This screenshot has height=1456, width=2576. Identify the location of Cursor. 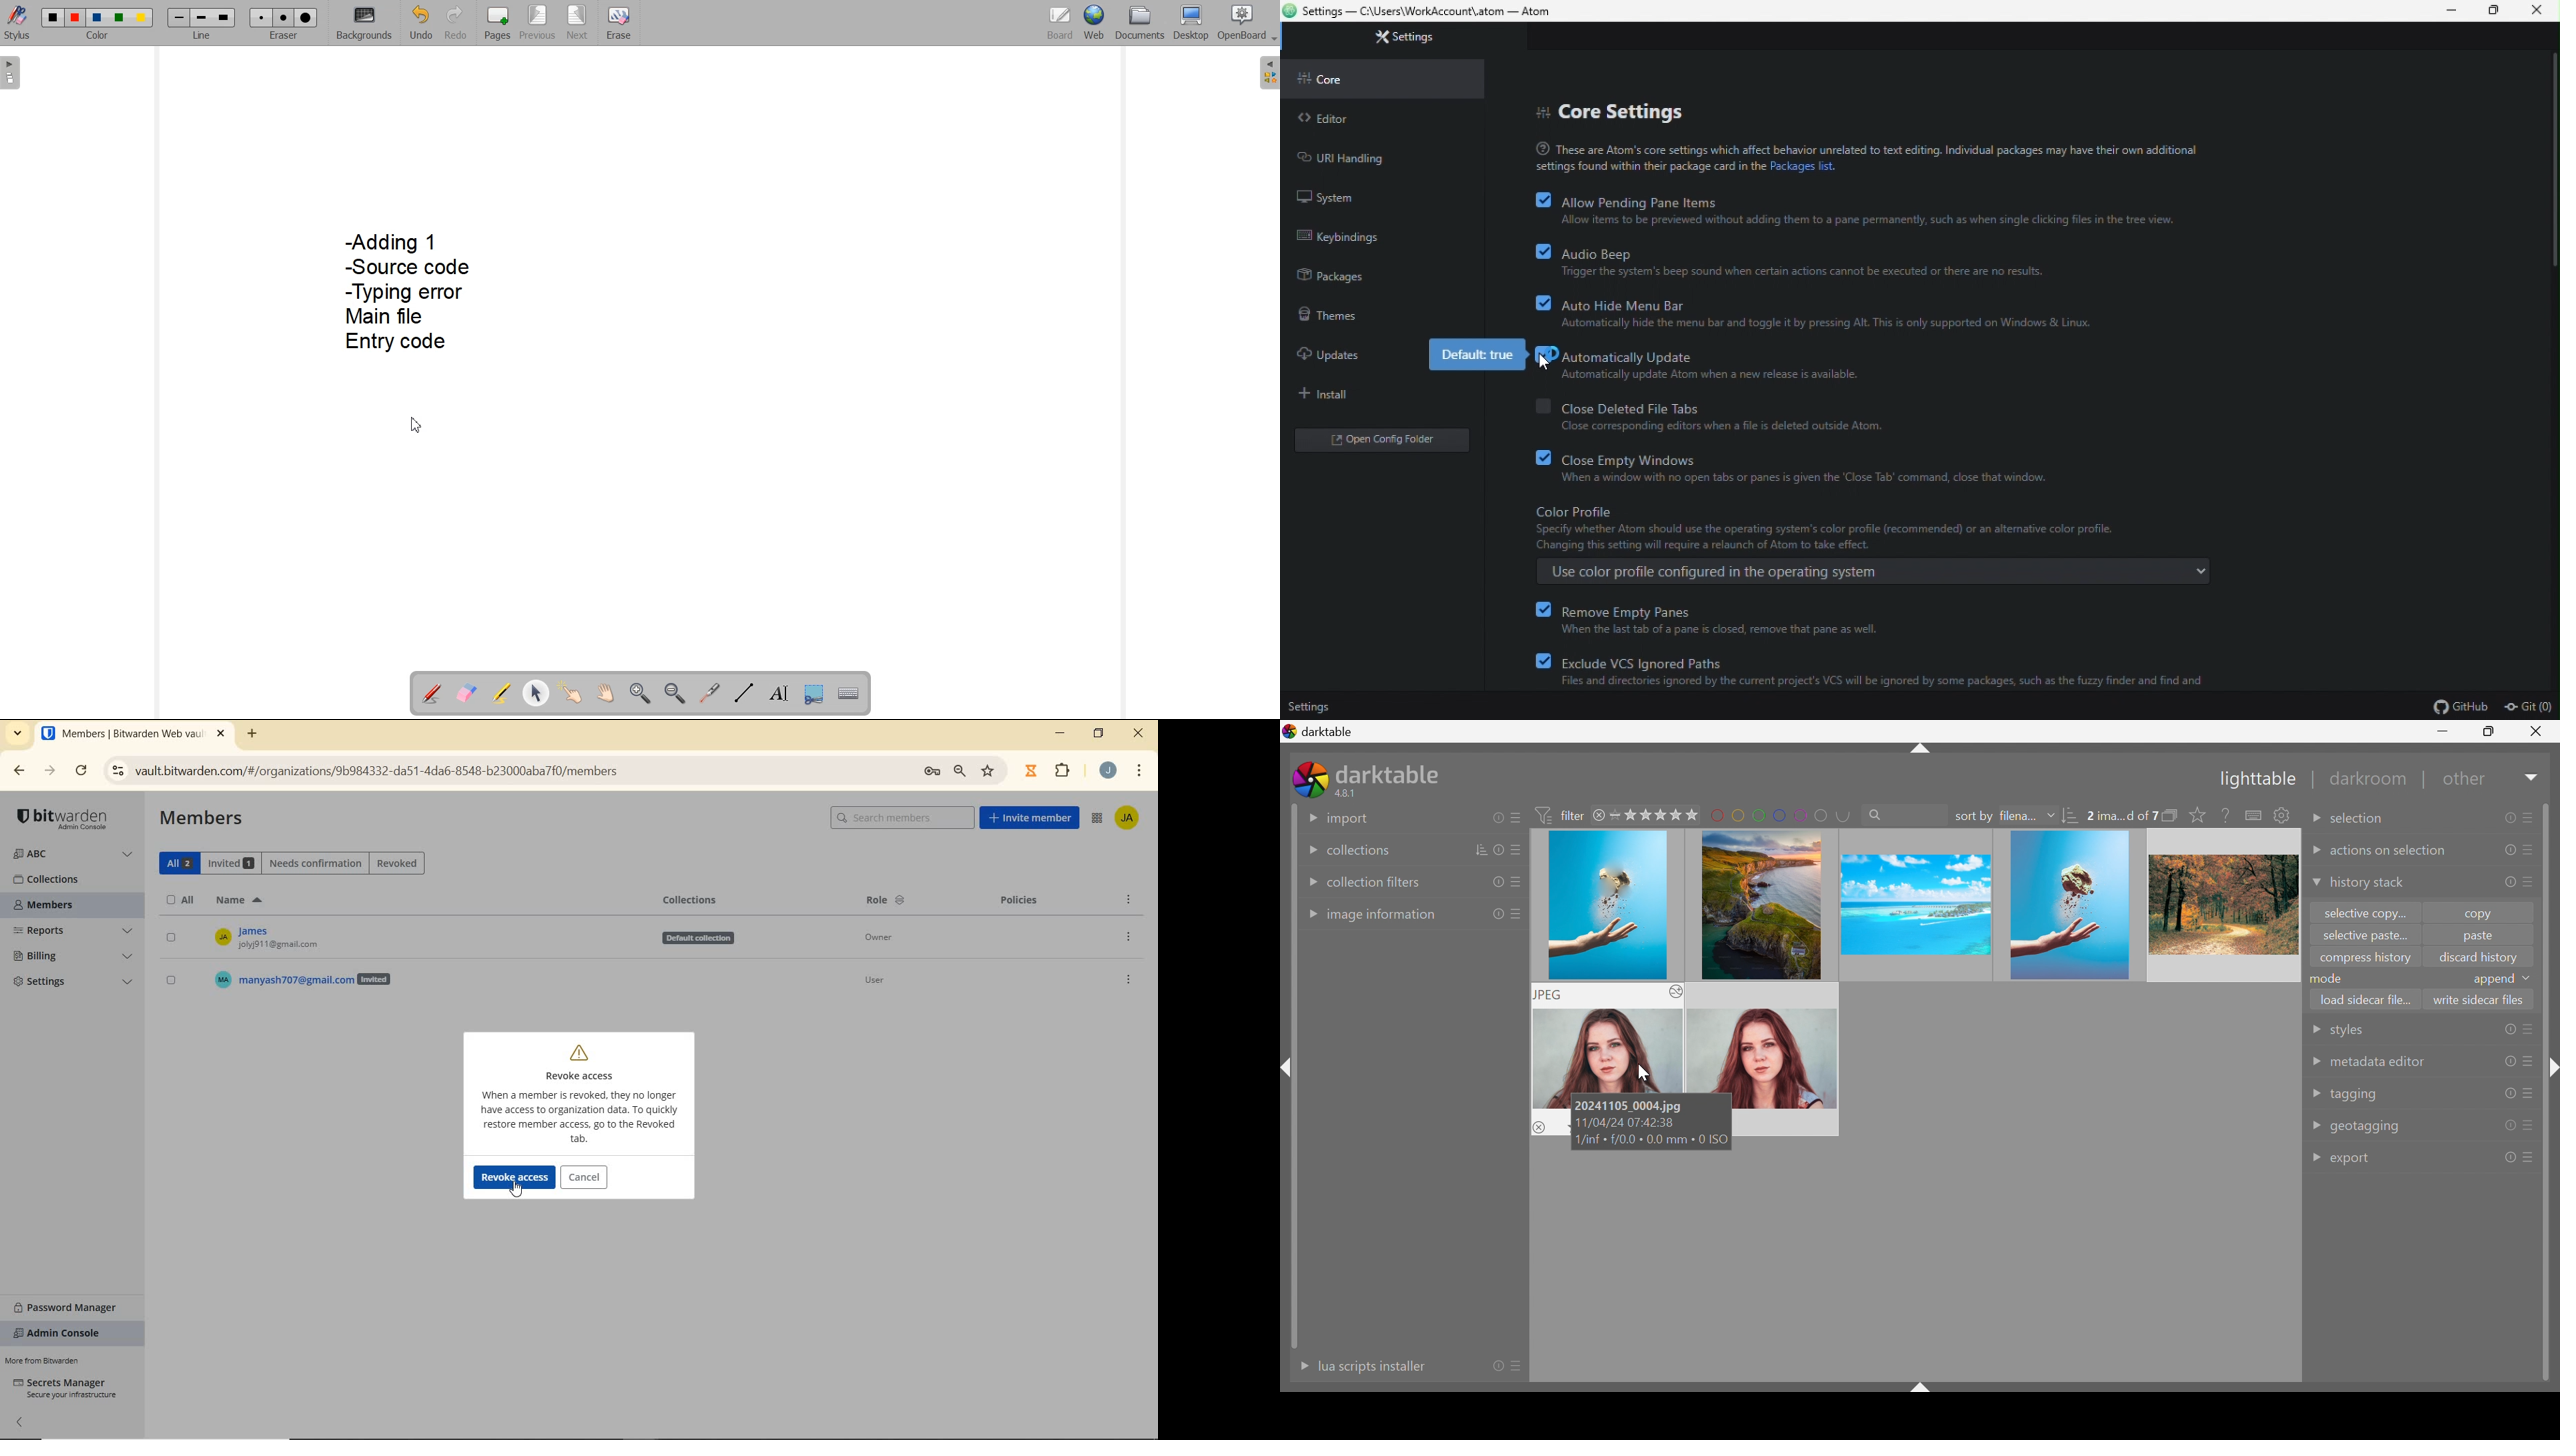
(1547, 364).